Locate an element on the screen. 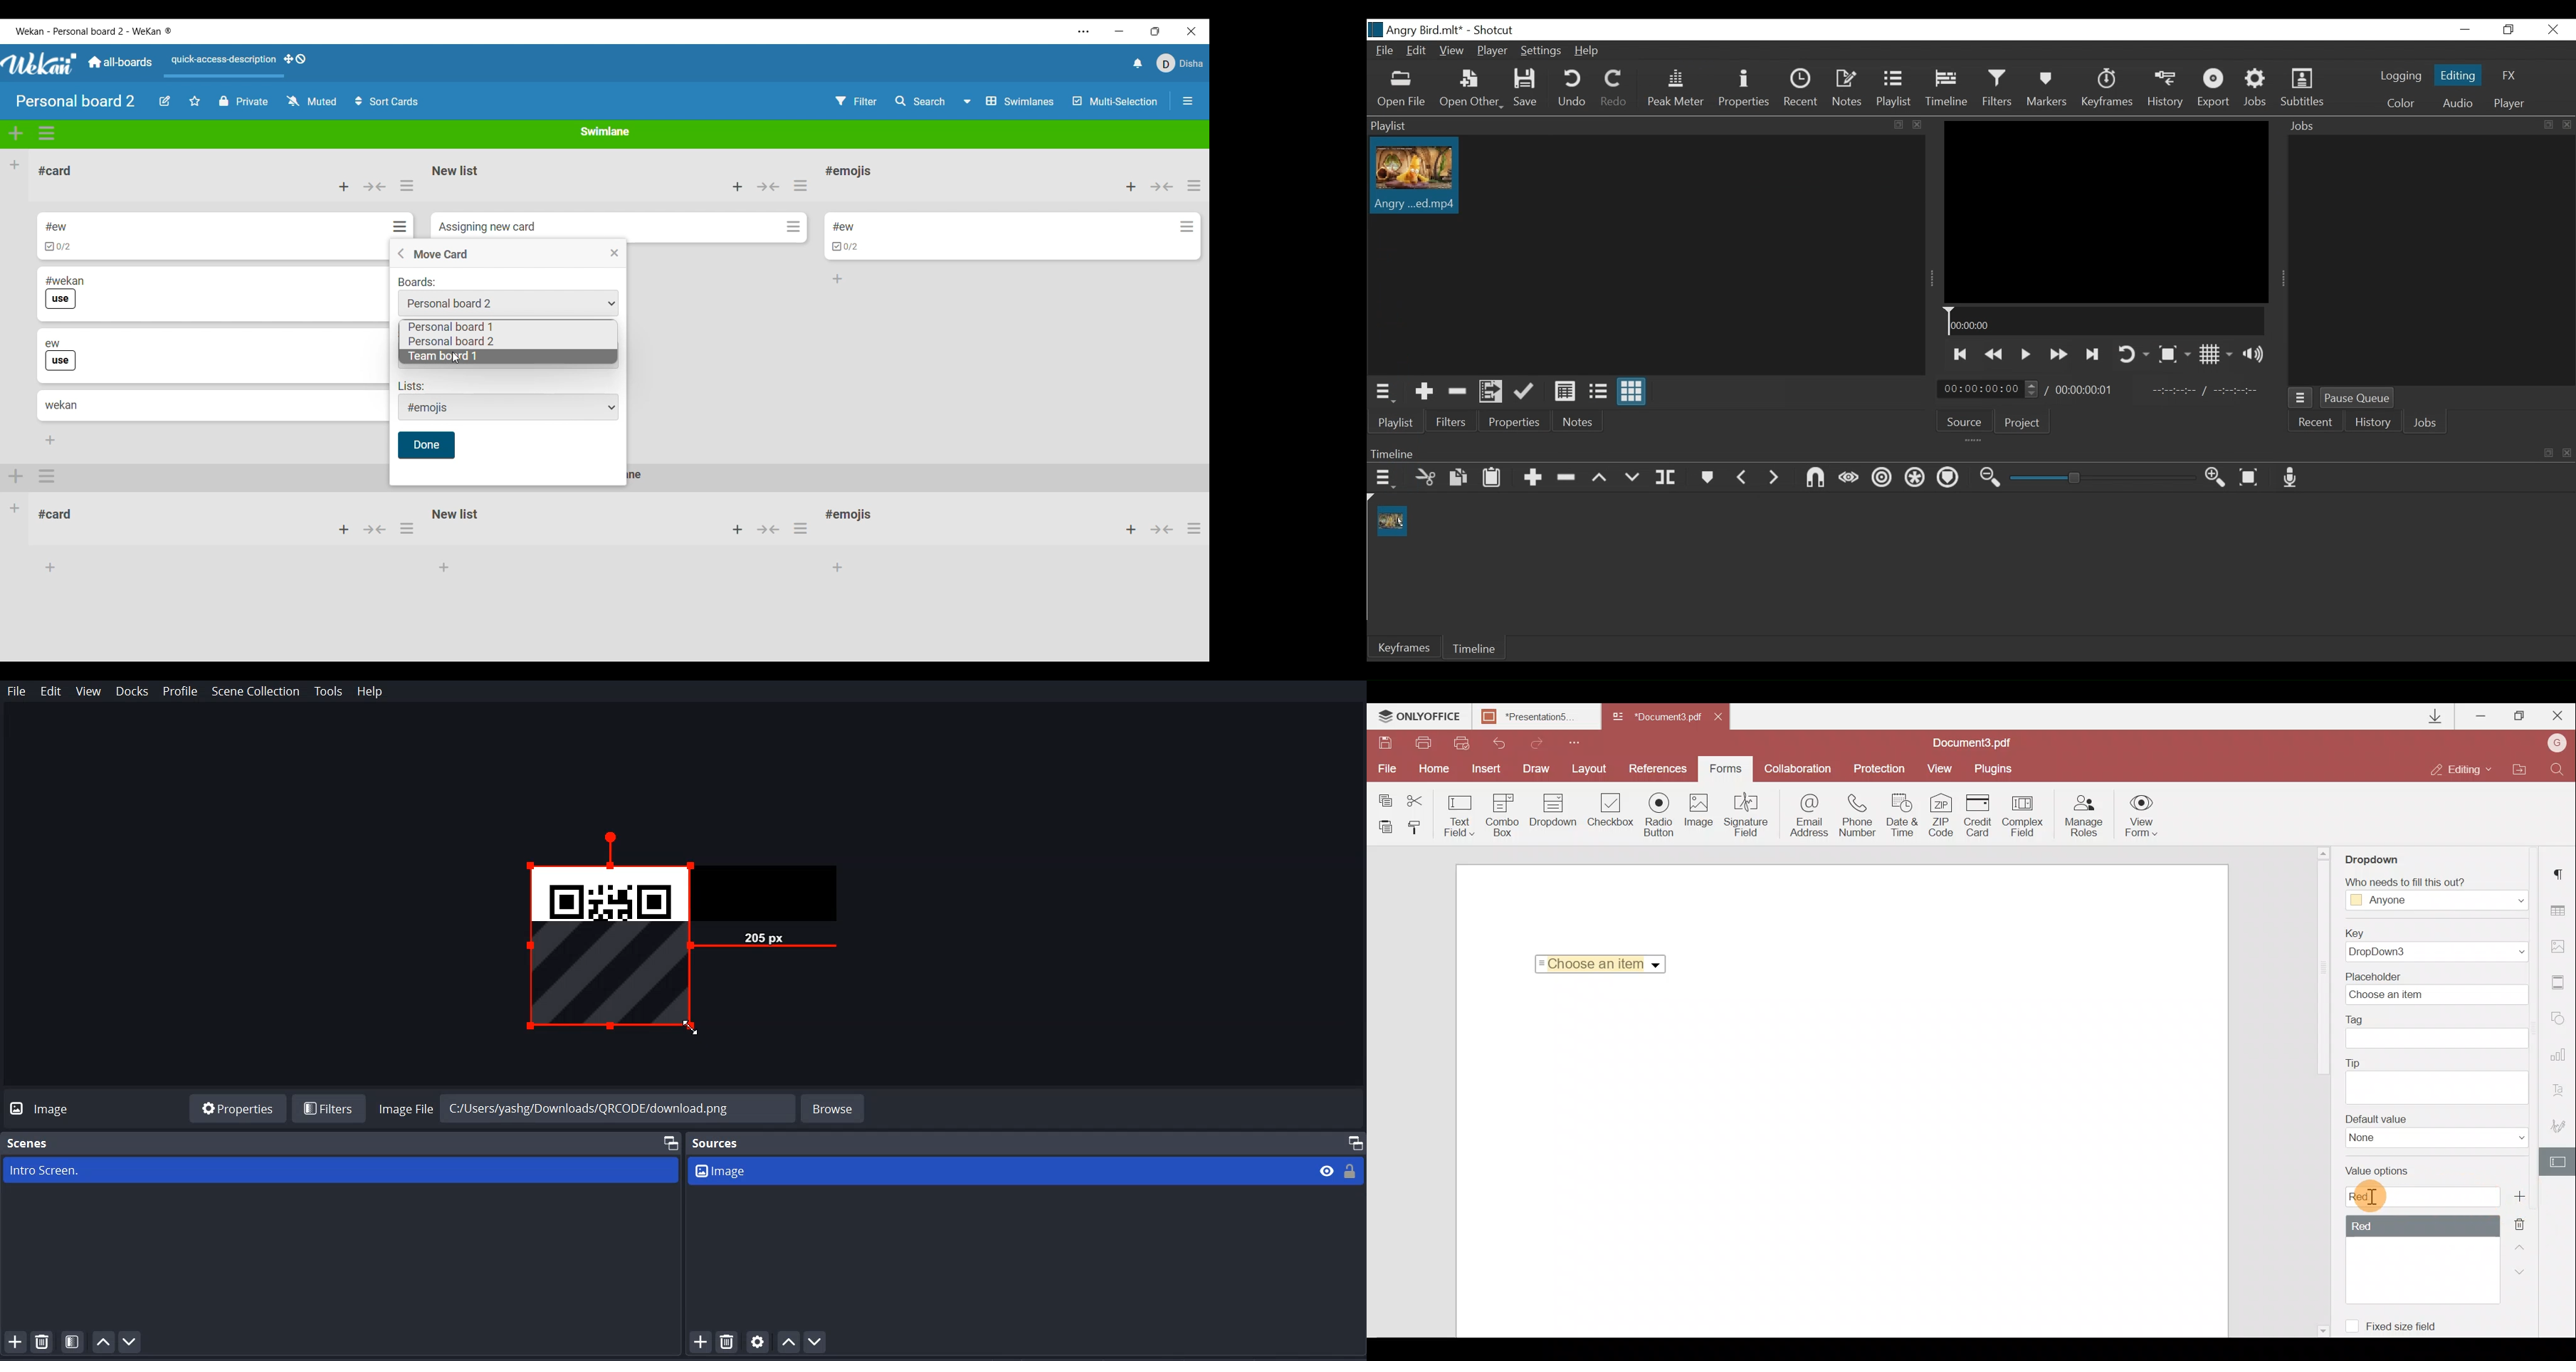 The width and height of the screenshot is (2576, 1372). Add the Source to the playlist is located at coordinates (1422, 392).